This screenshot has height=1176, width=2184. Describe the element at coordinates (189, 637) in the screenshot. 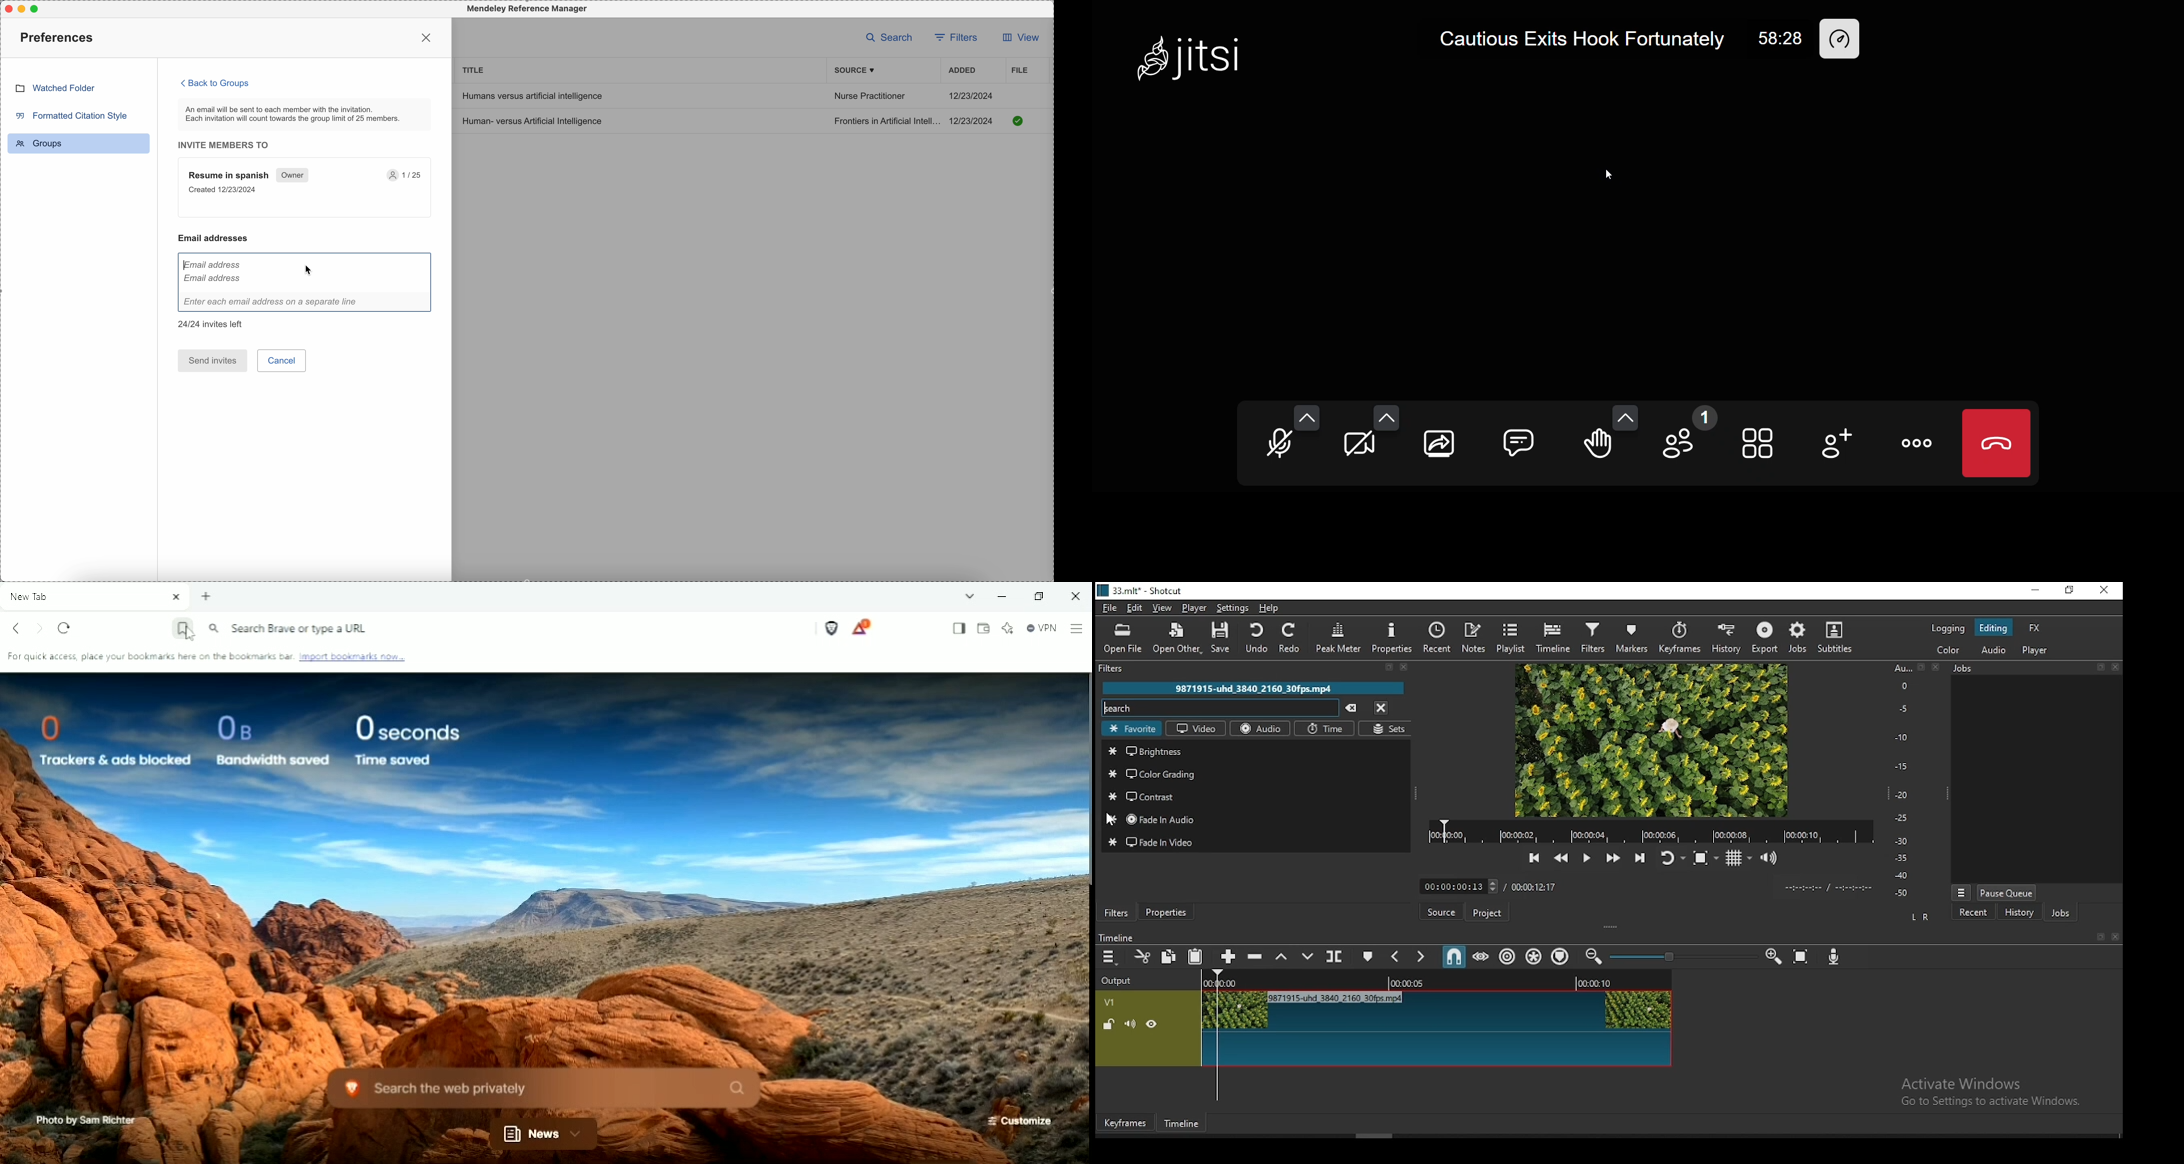

I see `Cursor` at that location.